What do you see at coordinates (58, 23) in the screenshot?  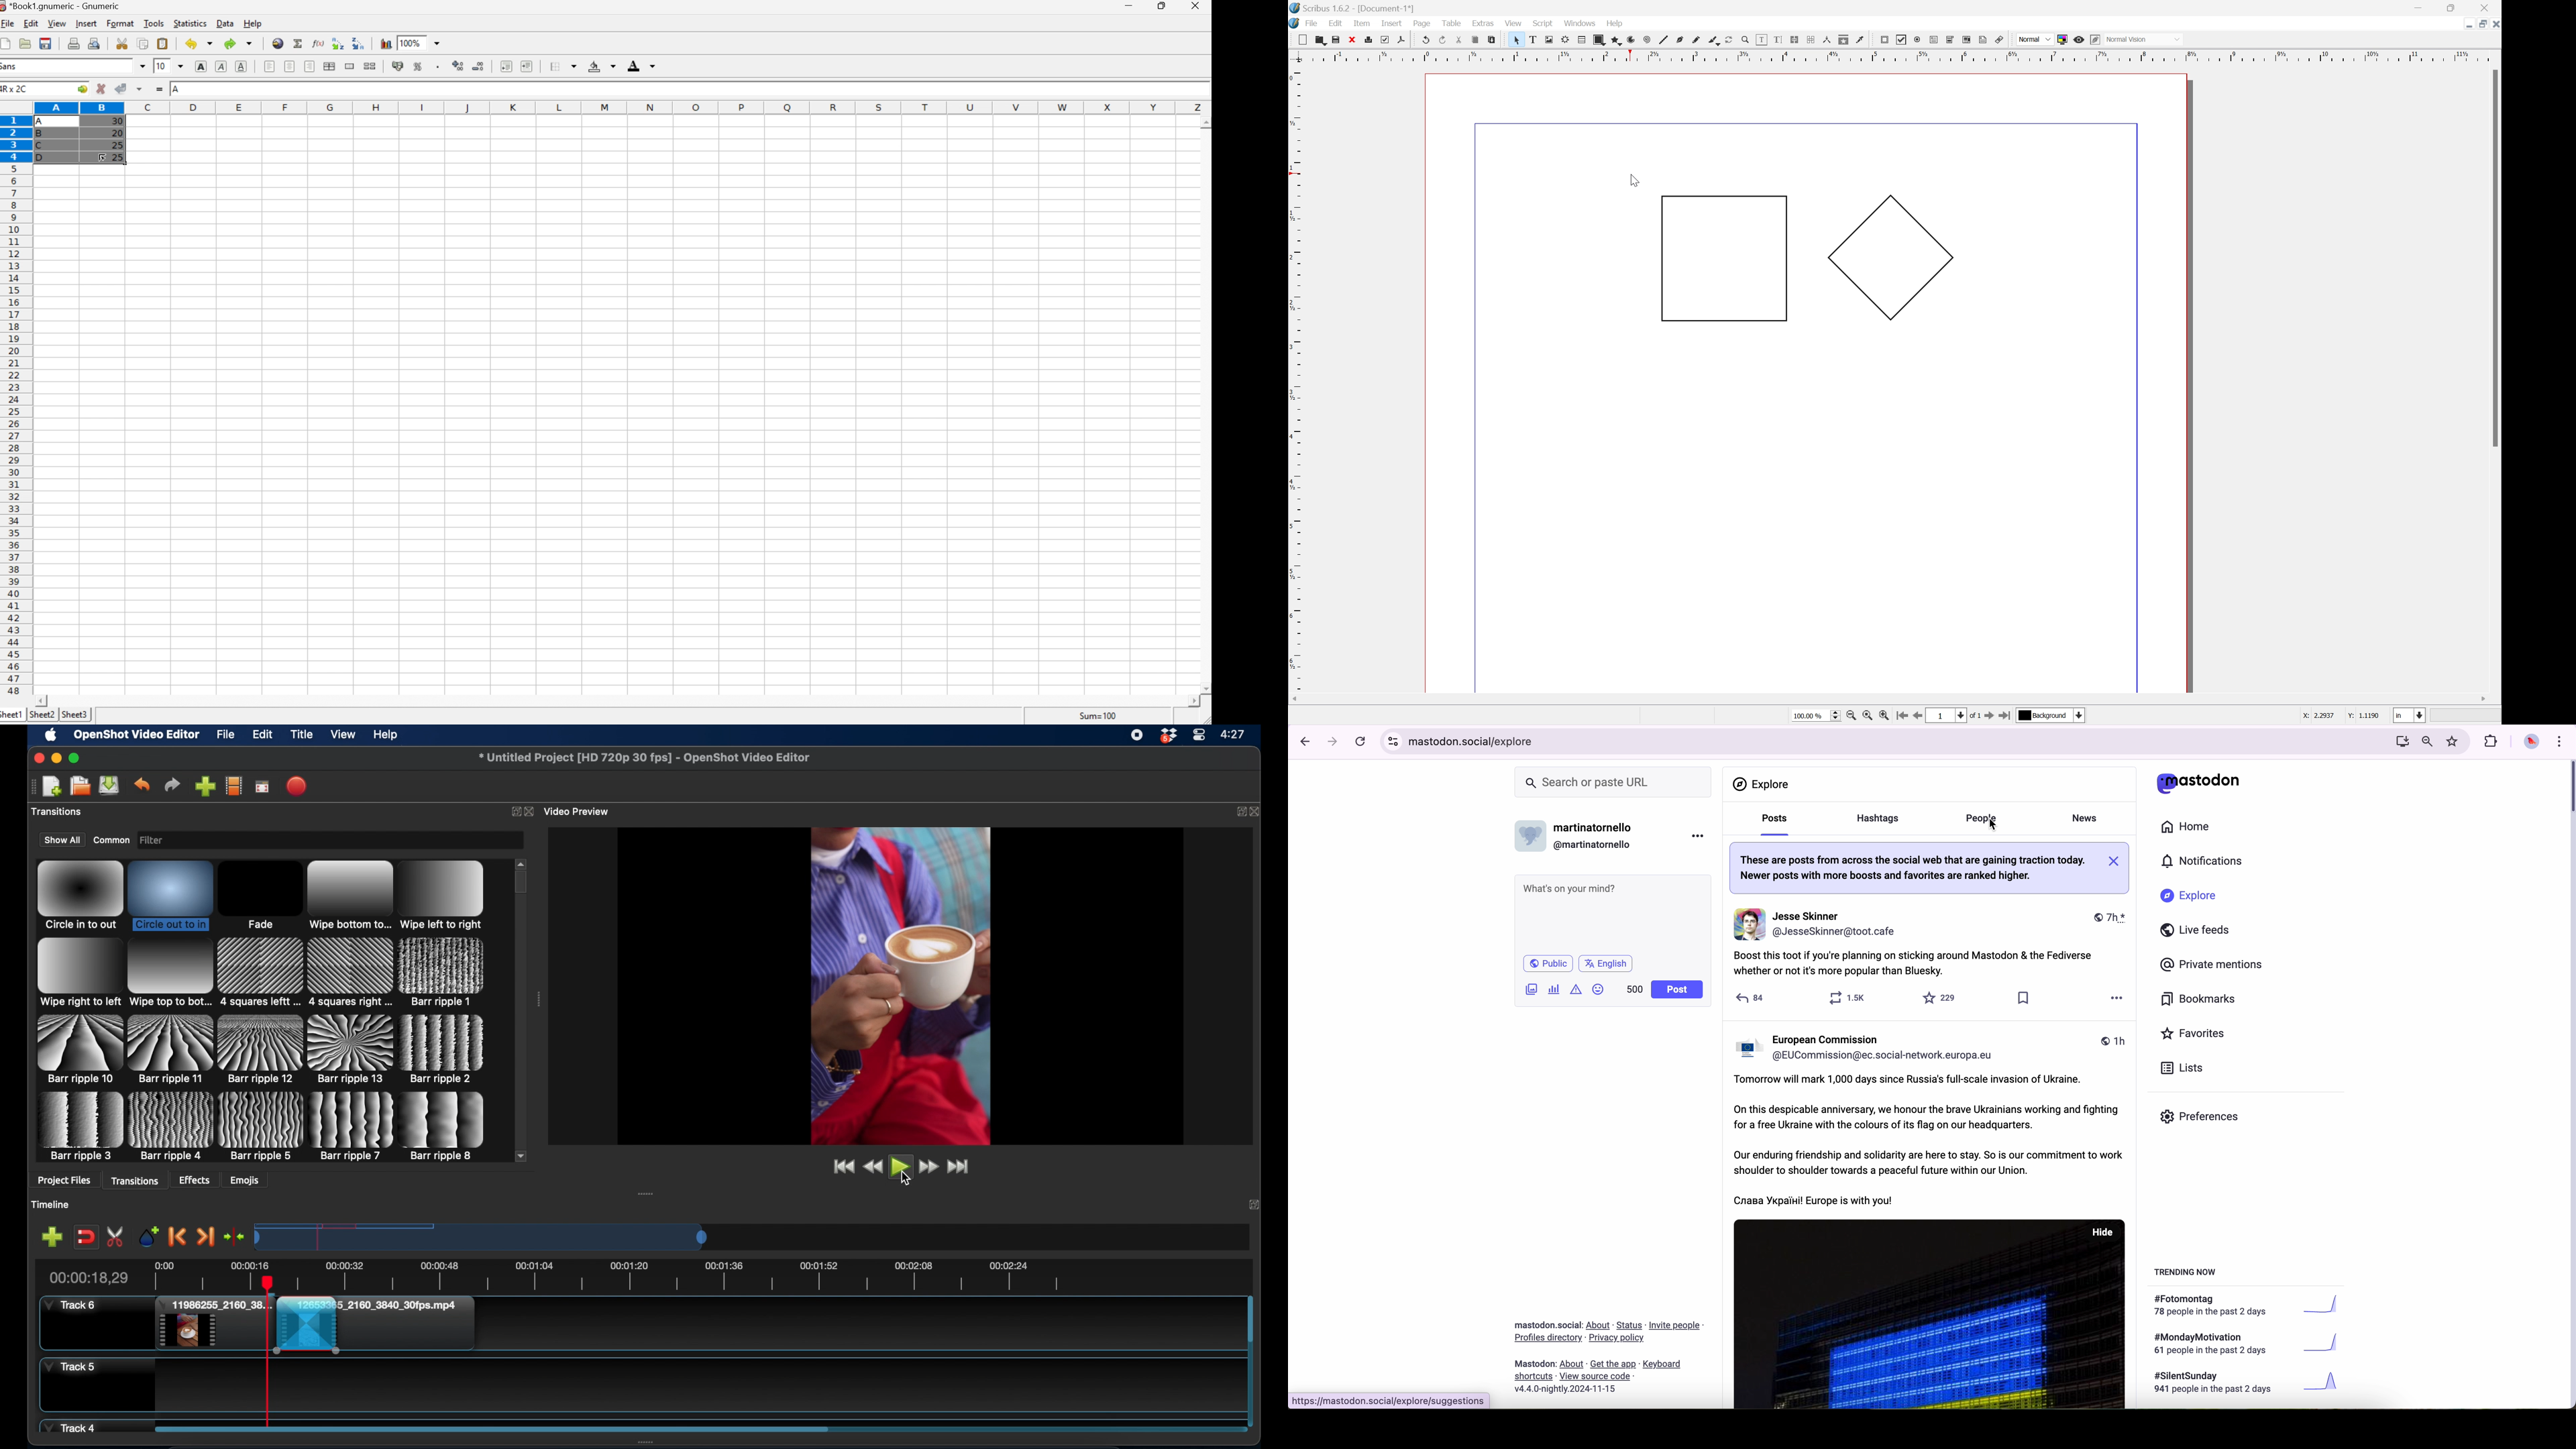 I see `View` at bounding box center [58, 23].